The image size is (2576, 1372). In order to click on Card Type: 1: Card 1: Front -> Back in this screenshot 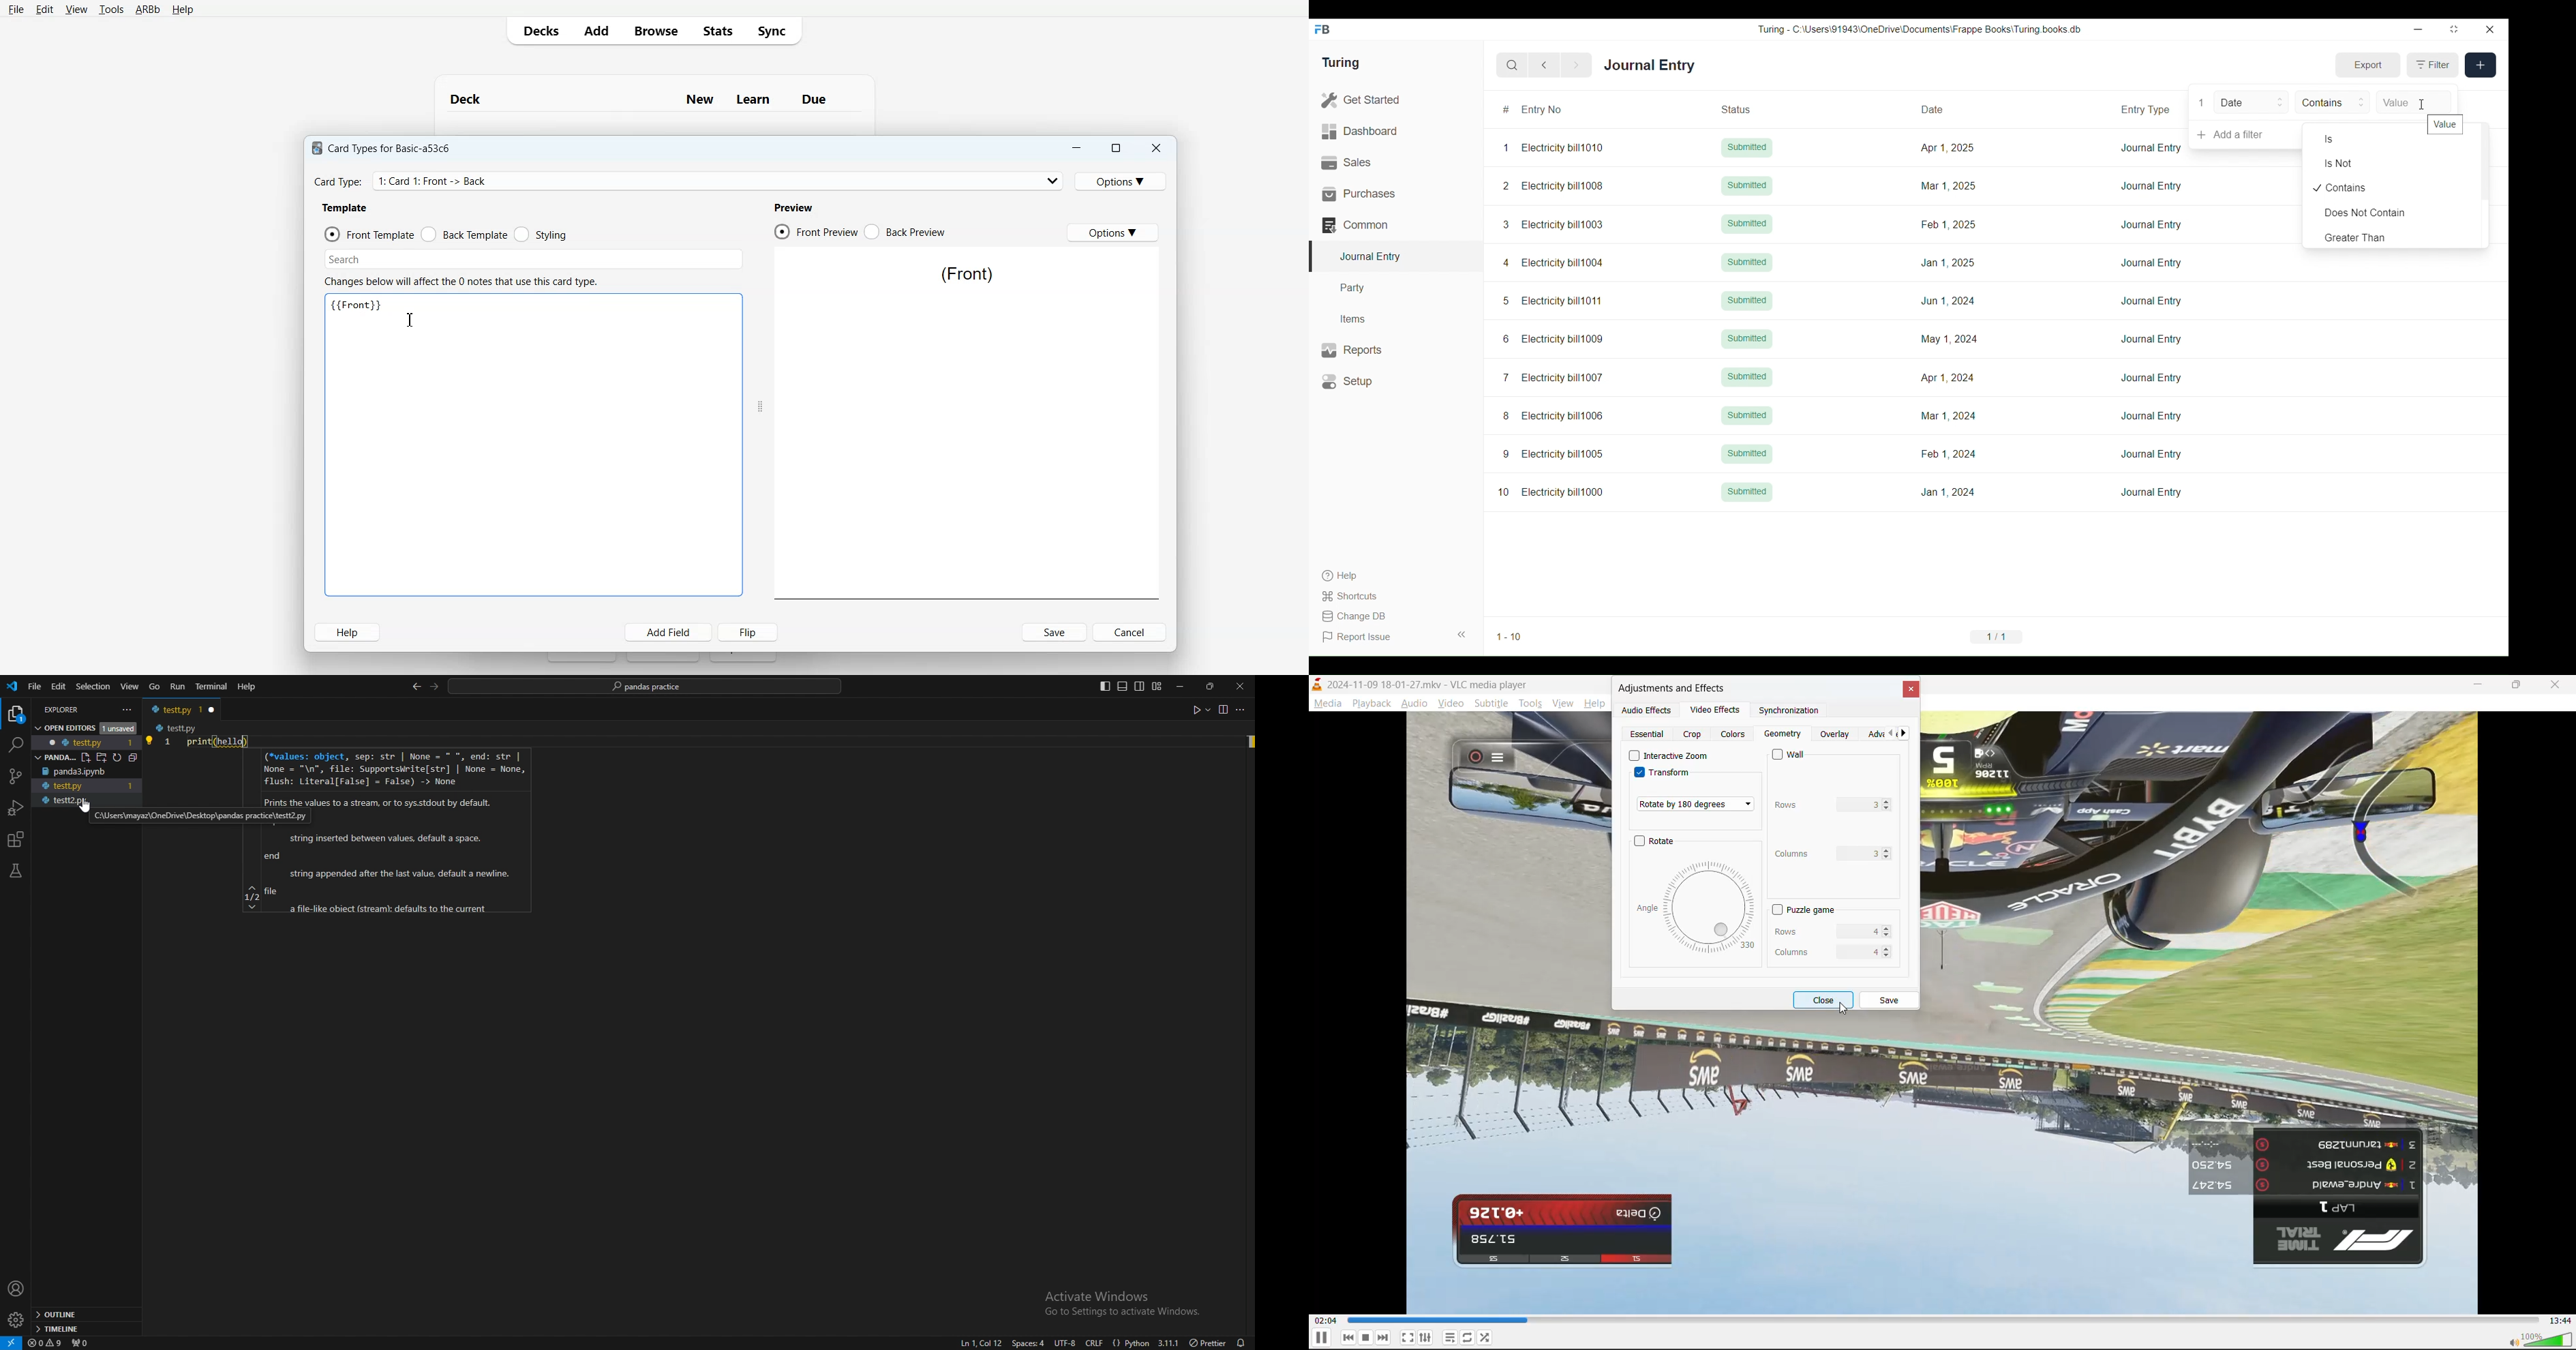, I will do `click(438, 181)`.